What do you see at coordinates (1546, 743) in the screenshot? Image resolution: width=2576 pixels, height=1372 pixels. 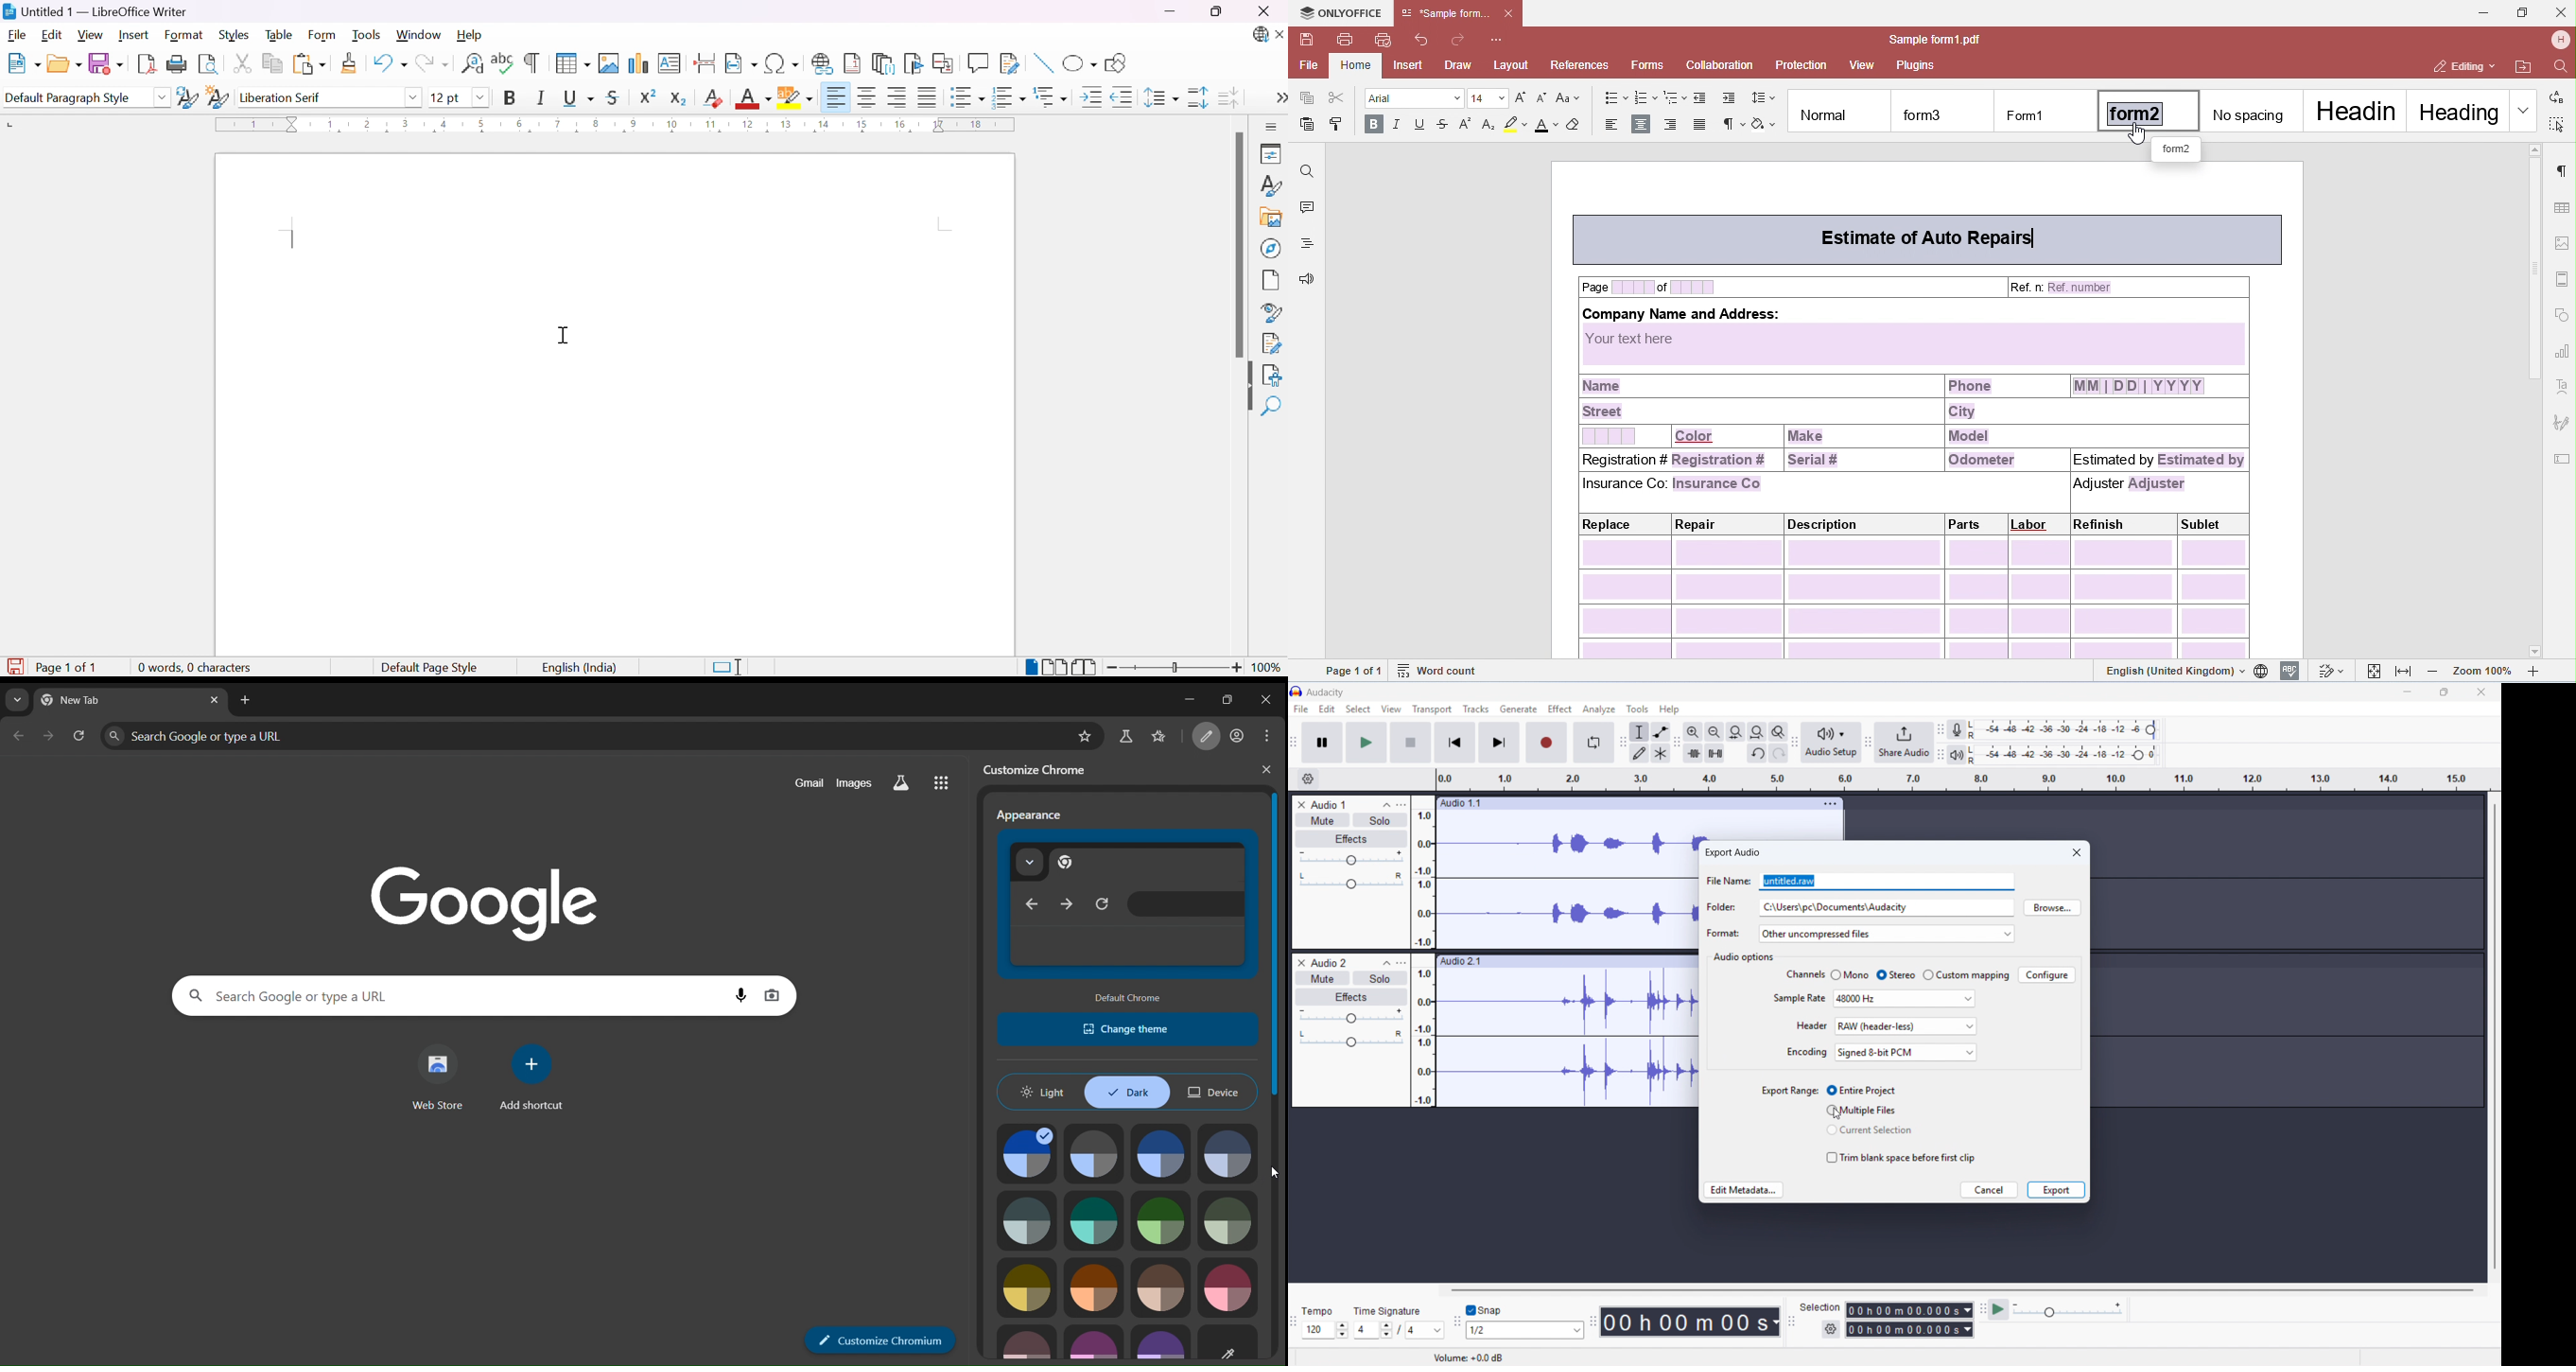 I see `Record ` at bounding box center [1546, 743].